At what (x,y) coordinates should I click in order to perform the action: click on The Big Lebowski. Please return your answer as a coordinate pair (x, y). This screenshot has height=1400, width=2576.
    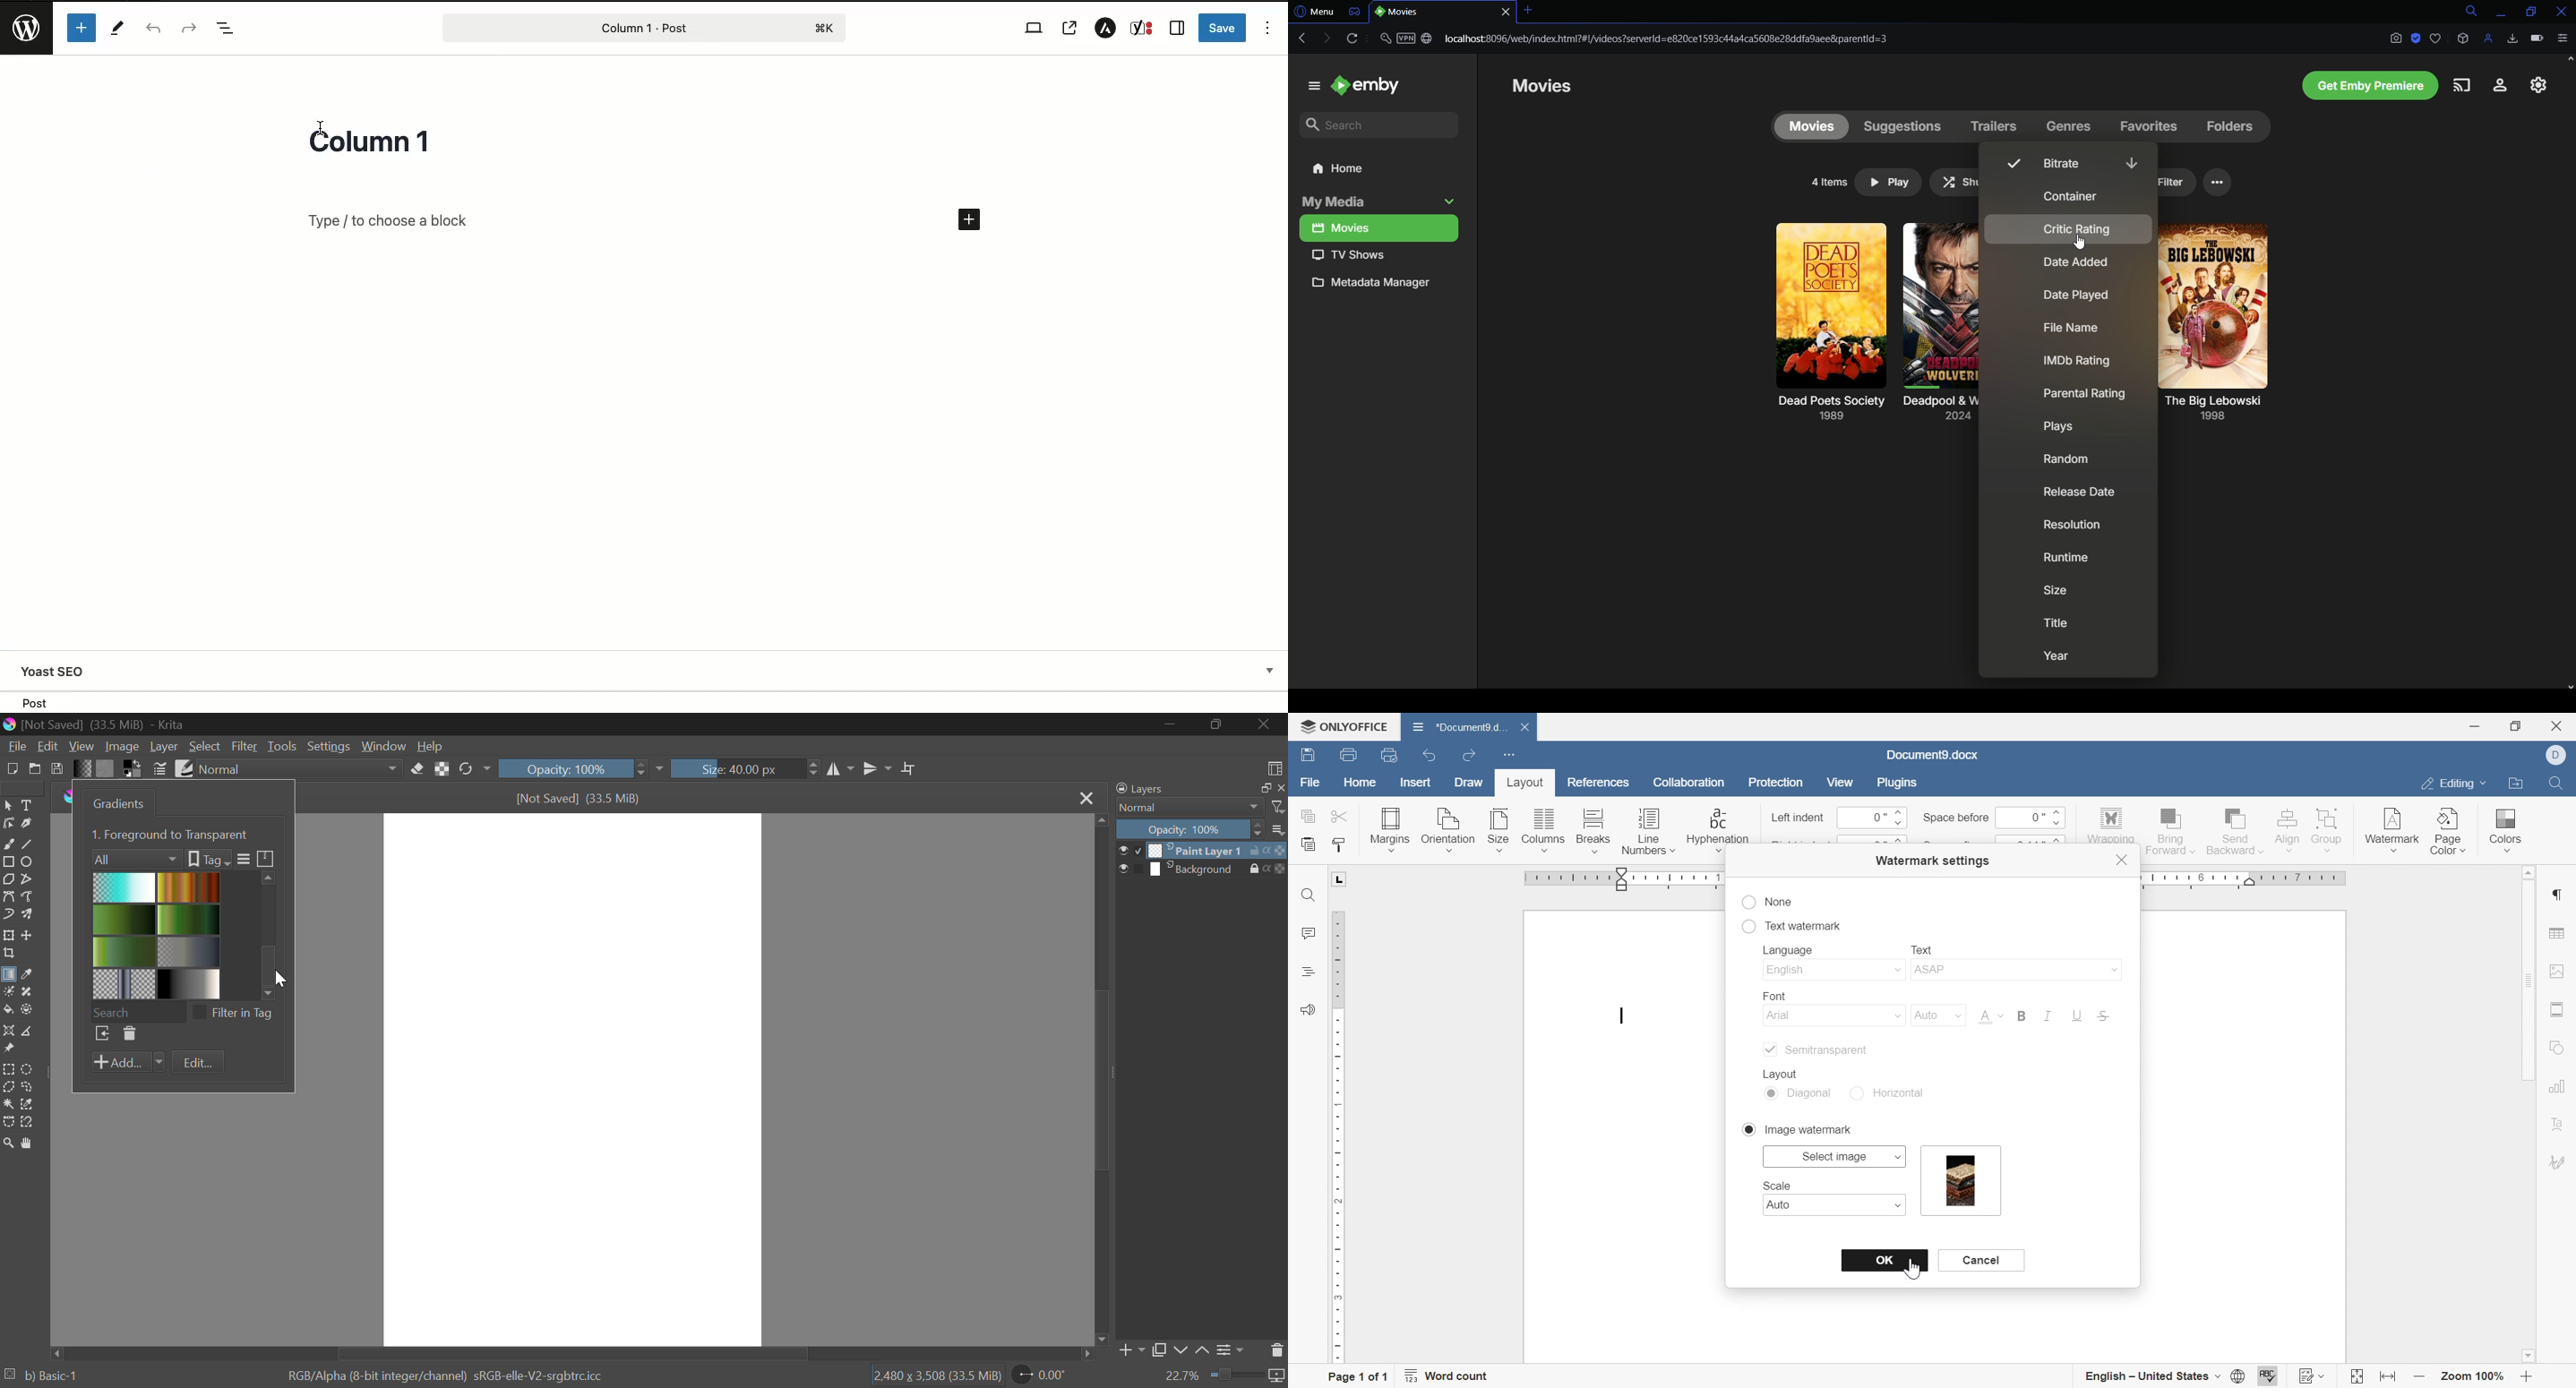
    Looking at the image, I should click on (2216, 409).